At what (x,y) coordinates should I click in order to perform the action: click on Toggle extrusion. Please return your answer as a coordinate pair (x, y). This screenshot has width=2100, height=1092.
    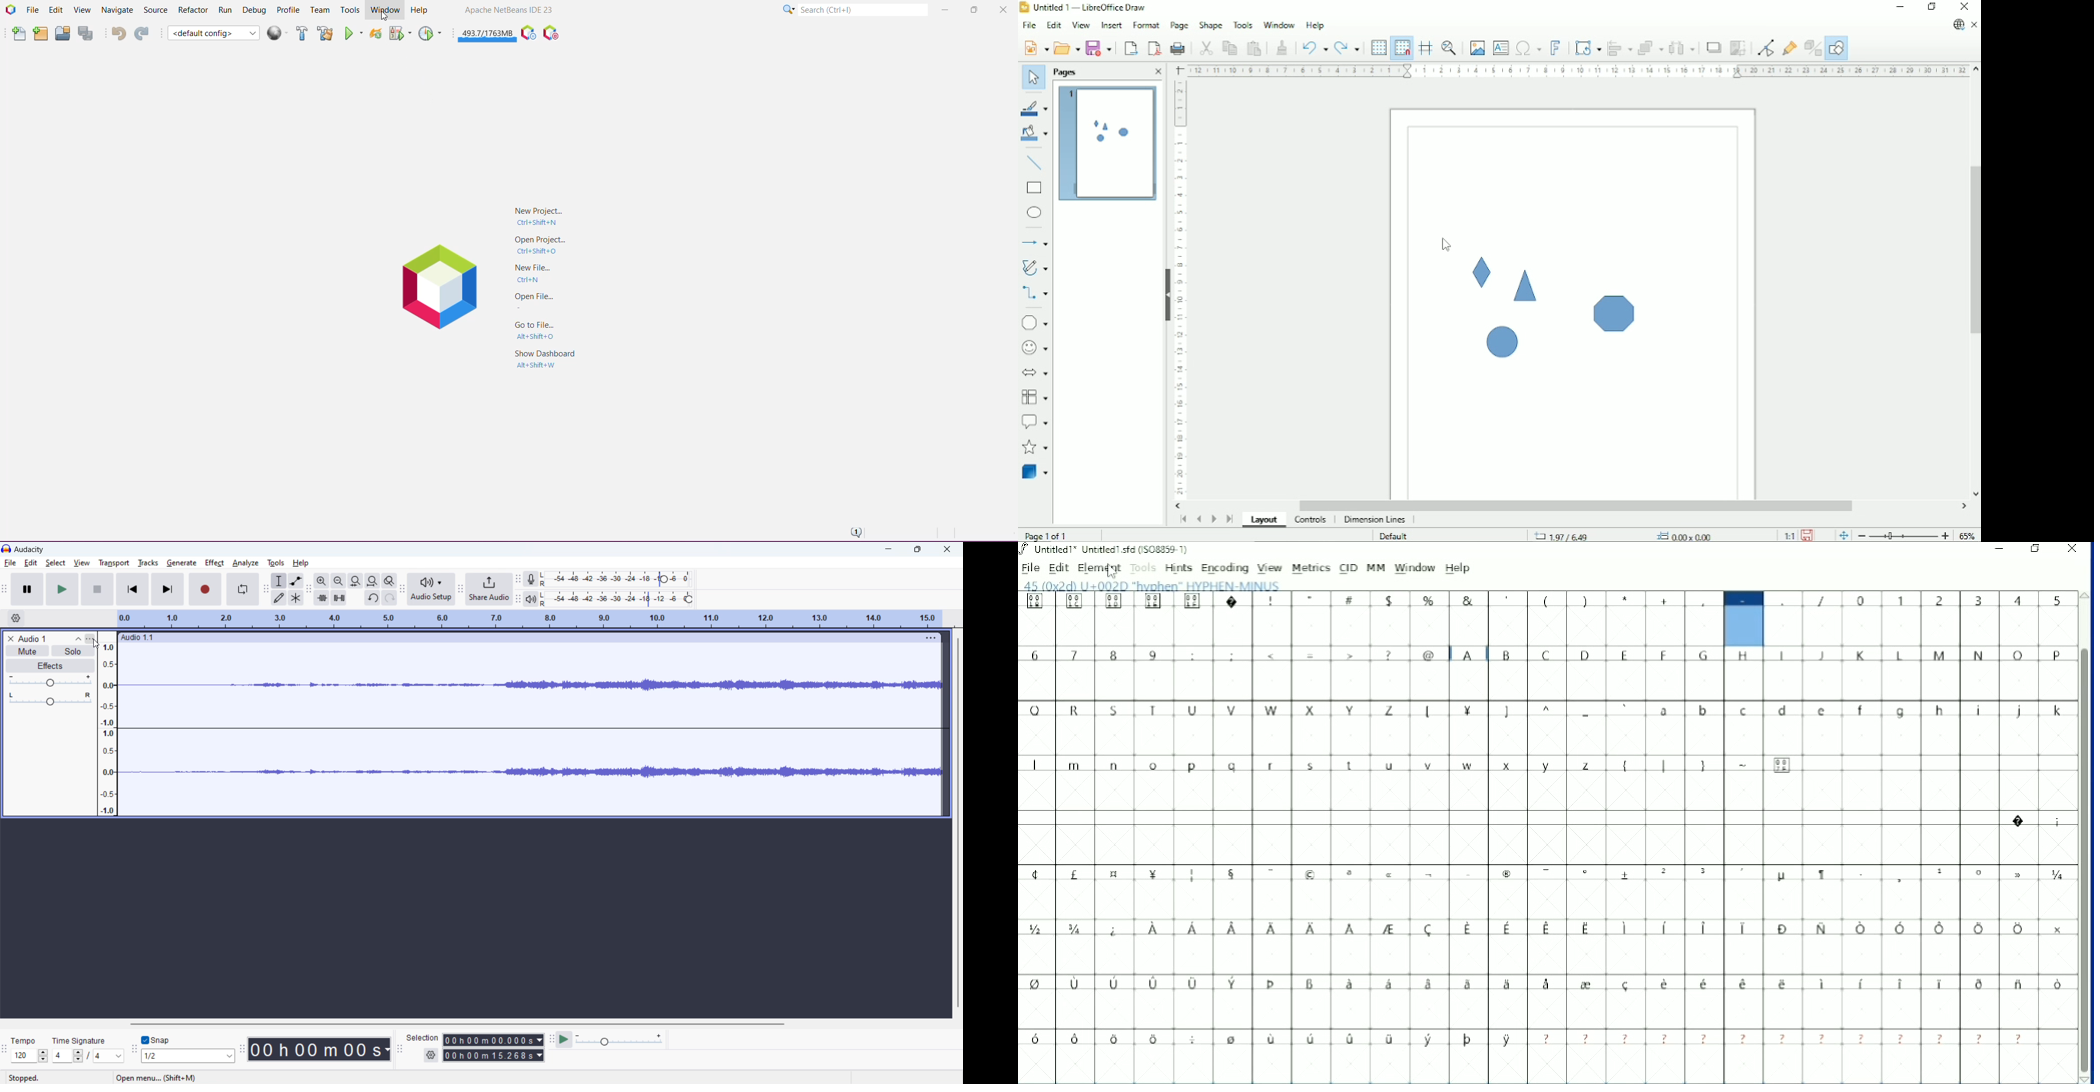
    Looking at the image, I should click on (1814, 47).